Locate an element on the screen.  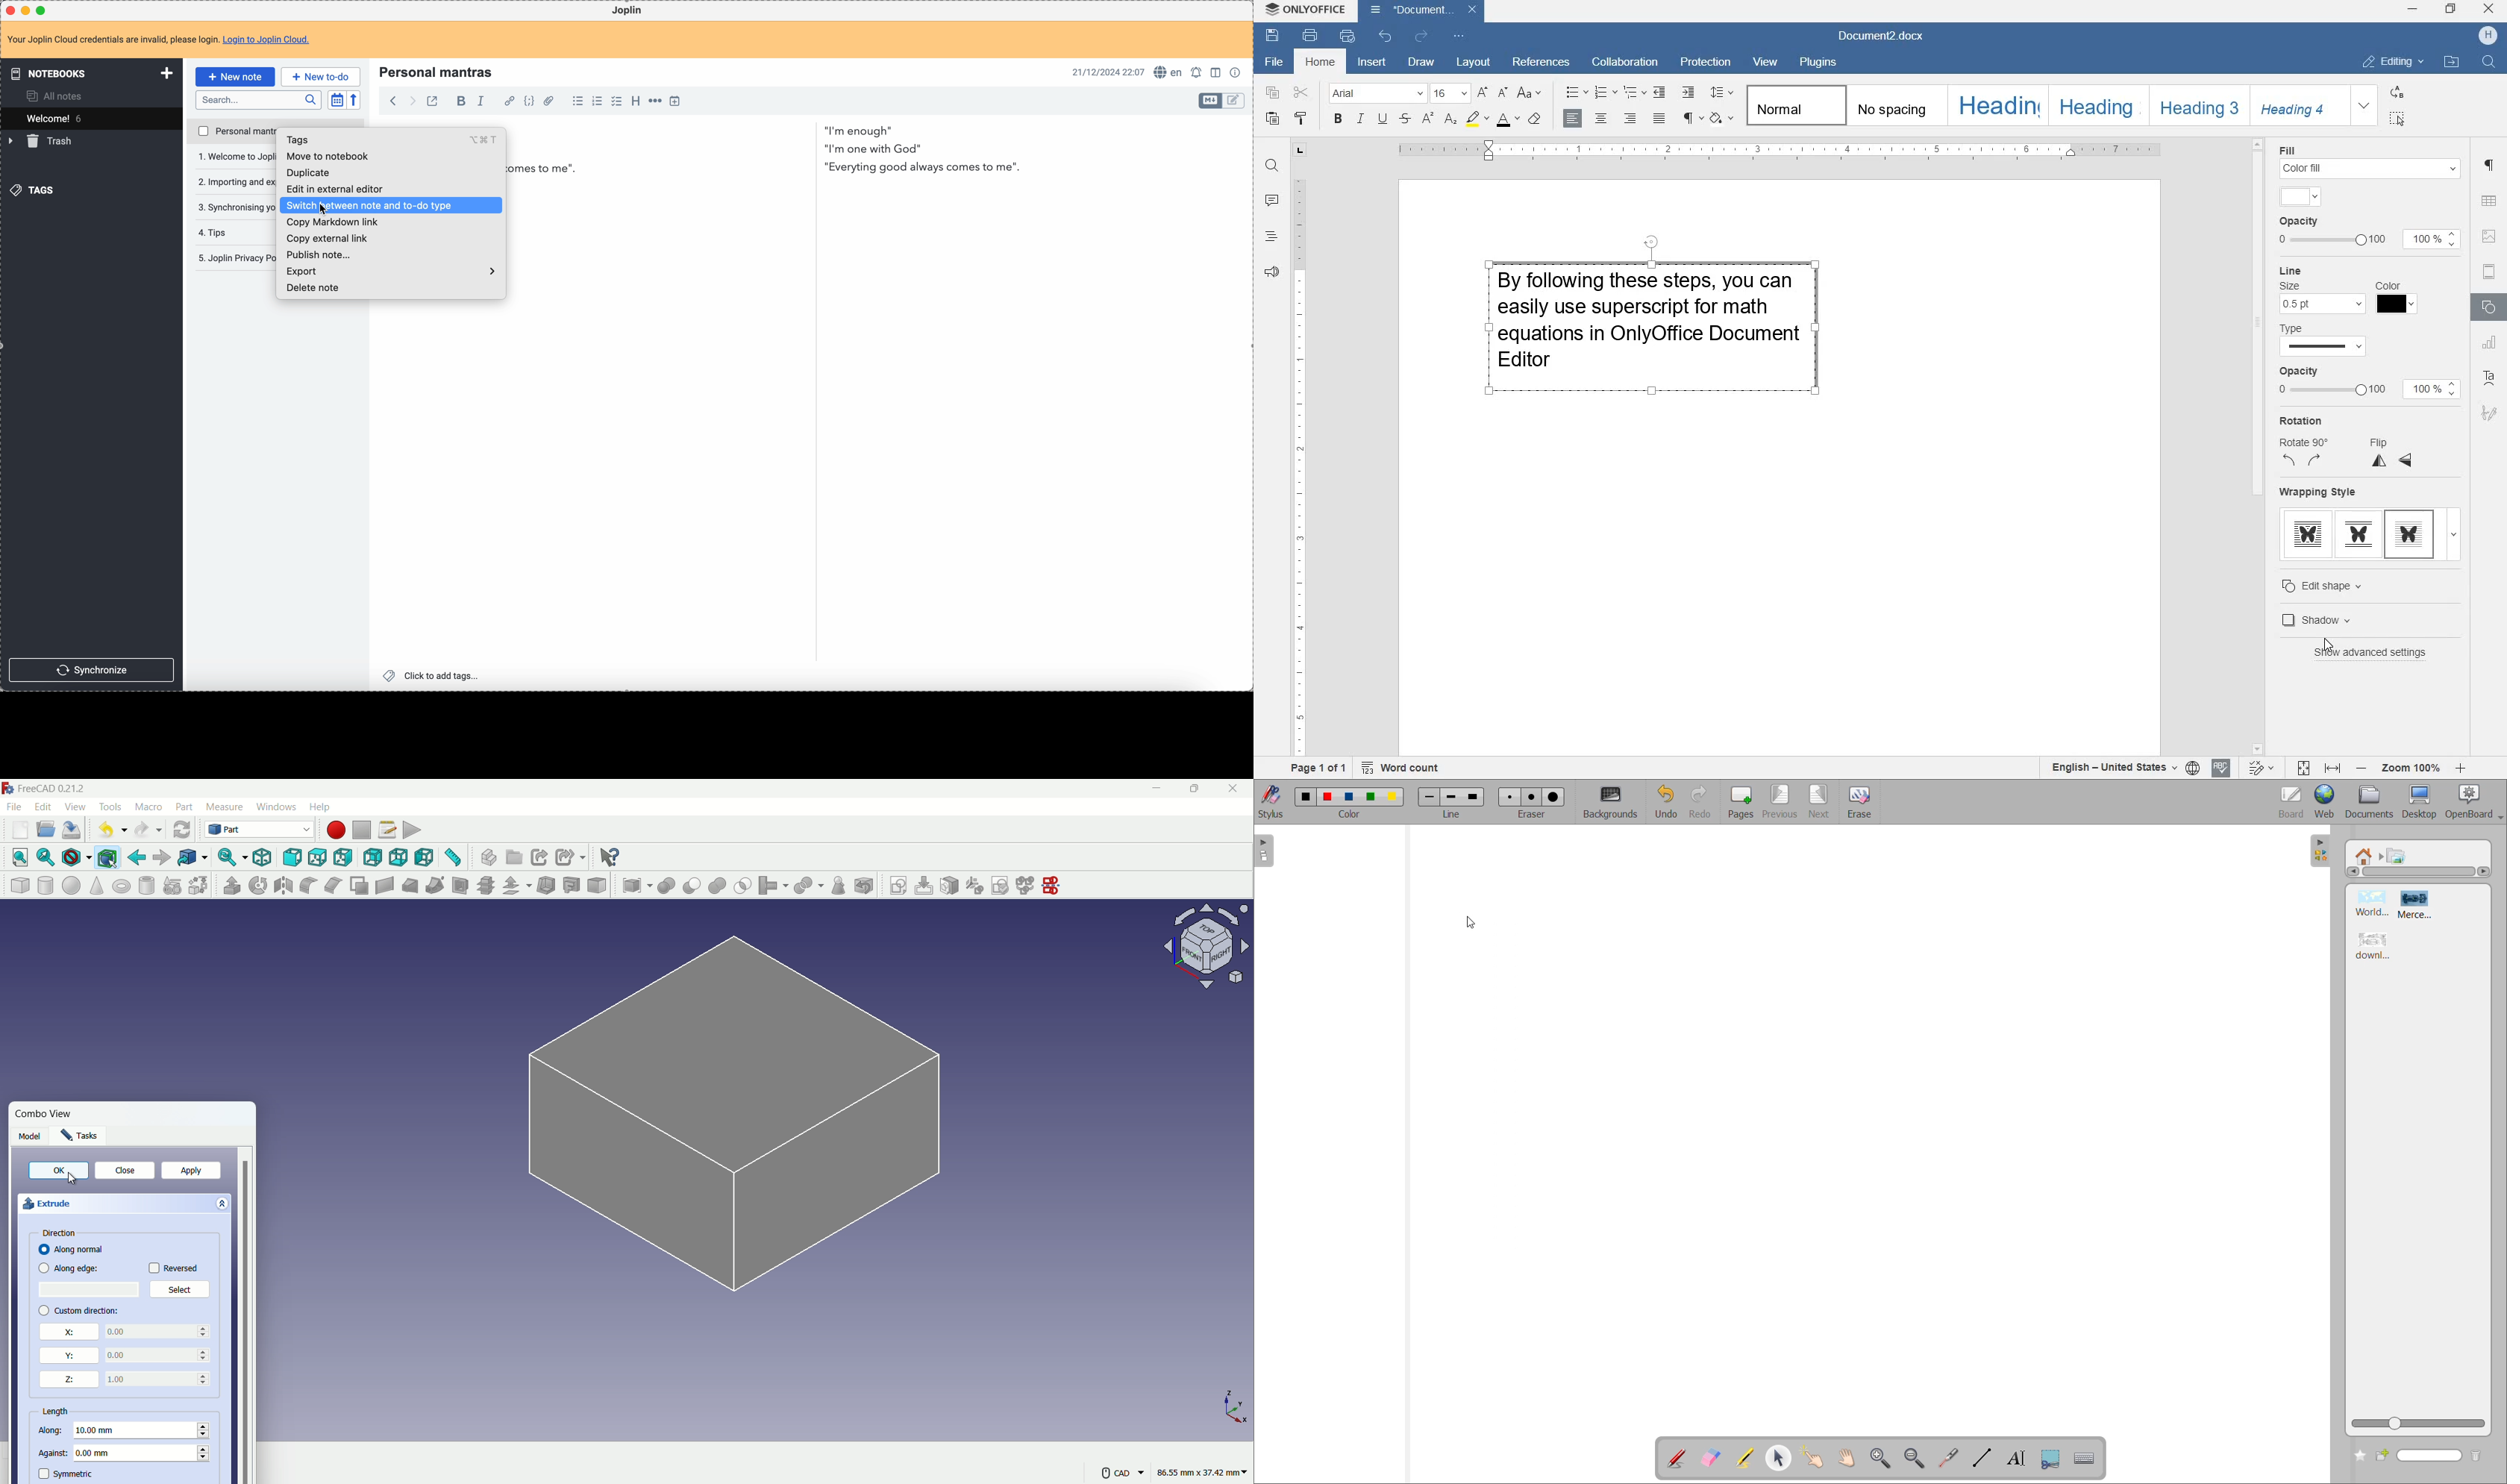
note is located at coordinates (162, 39).